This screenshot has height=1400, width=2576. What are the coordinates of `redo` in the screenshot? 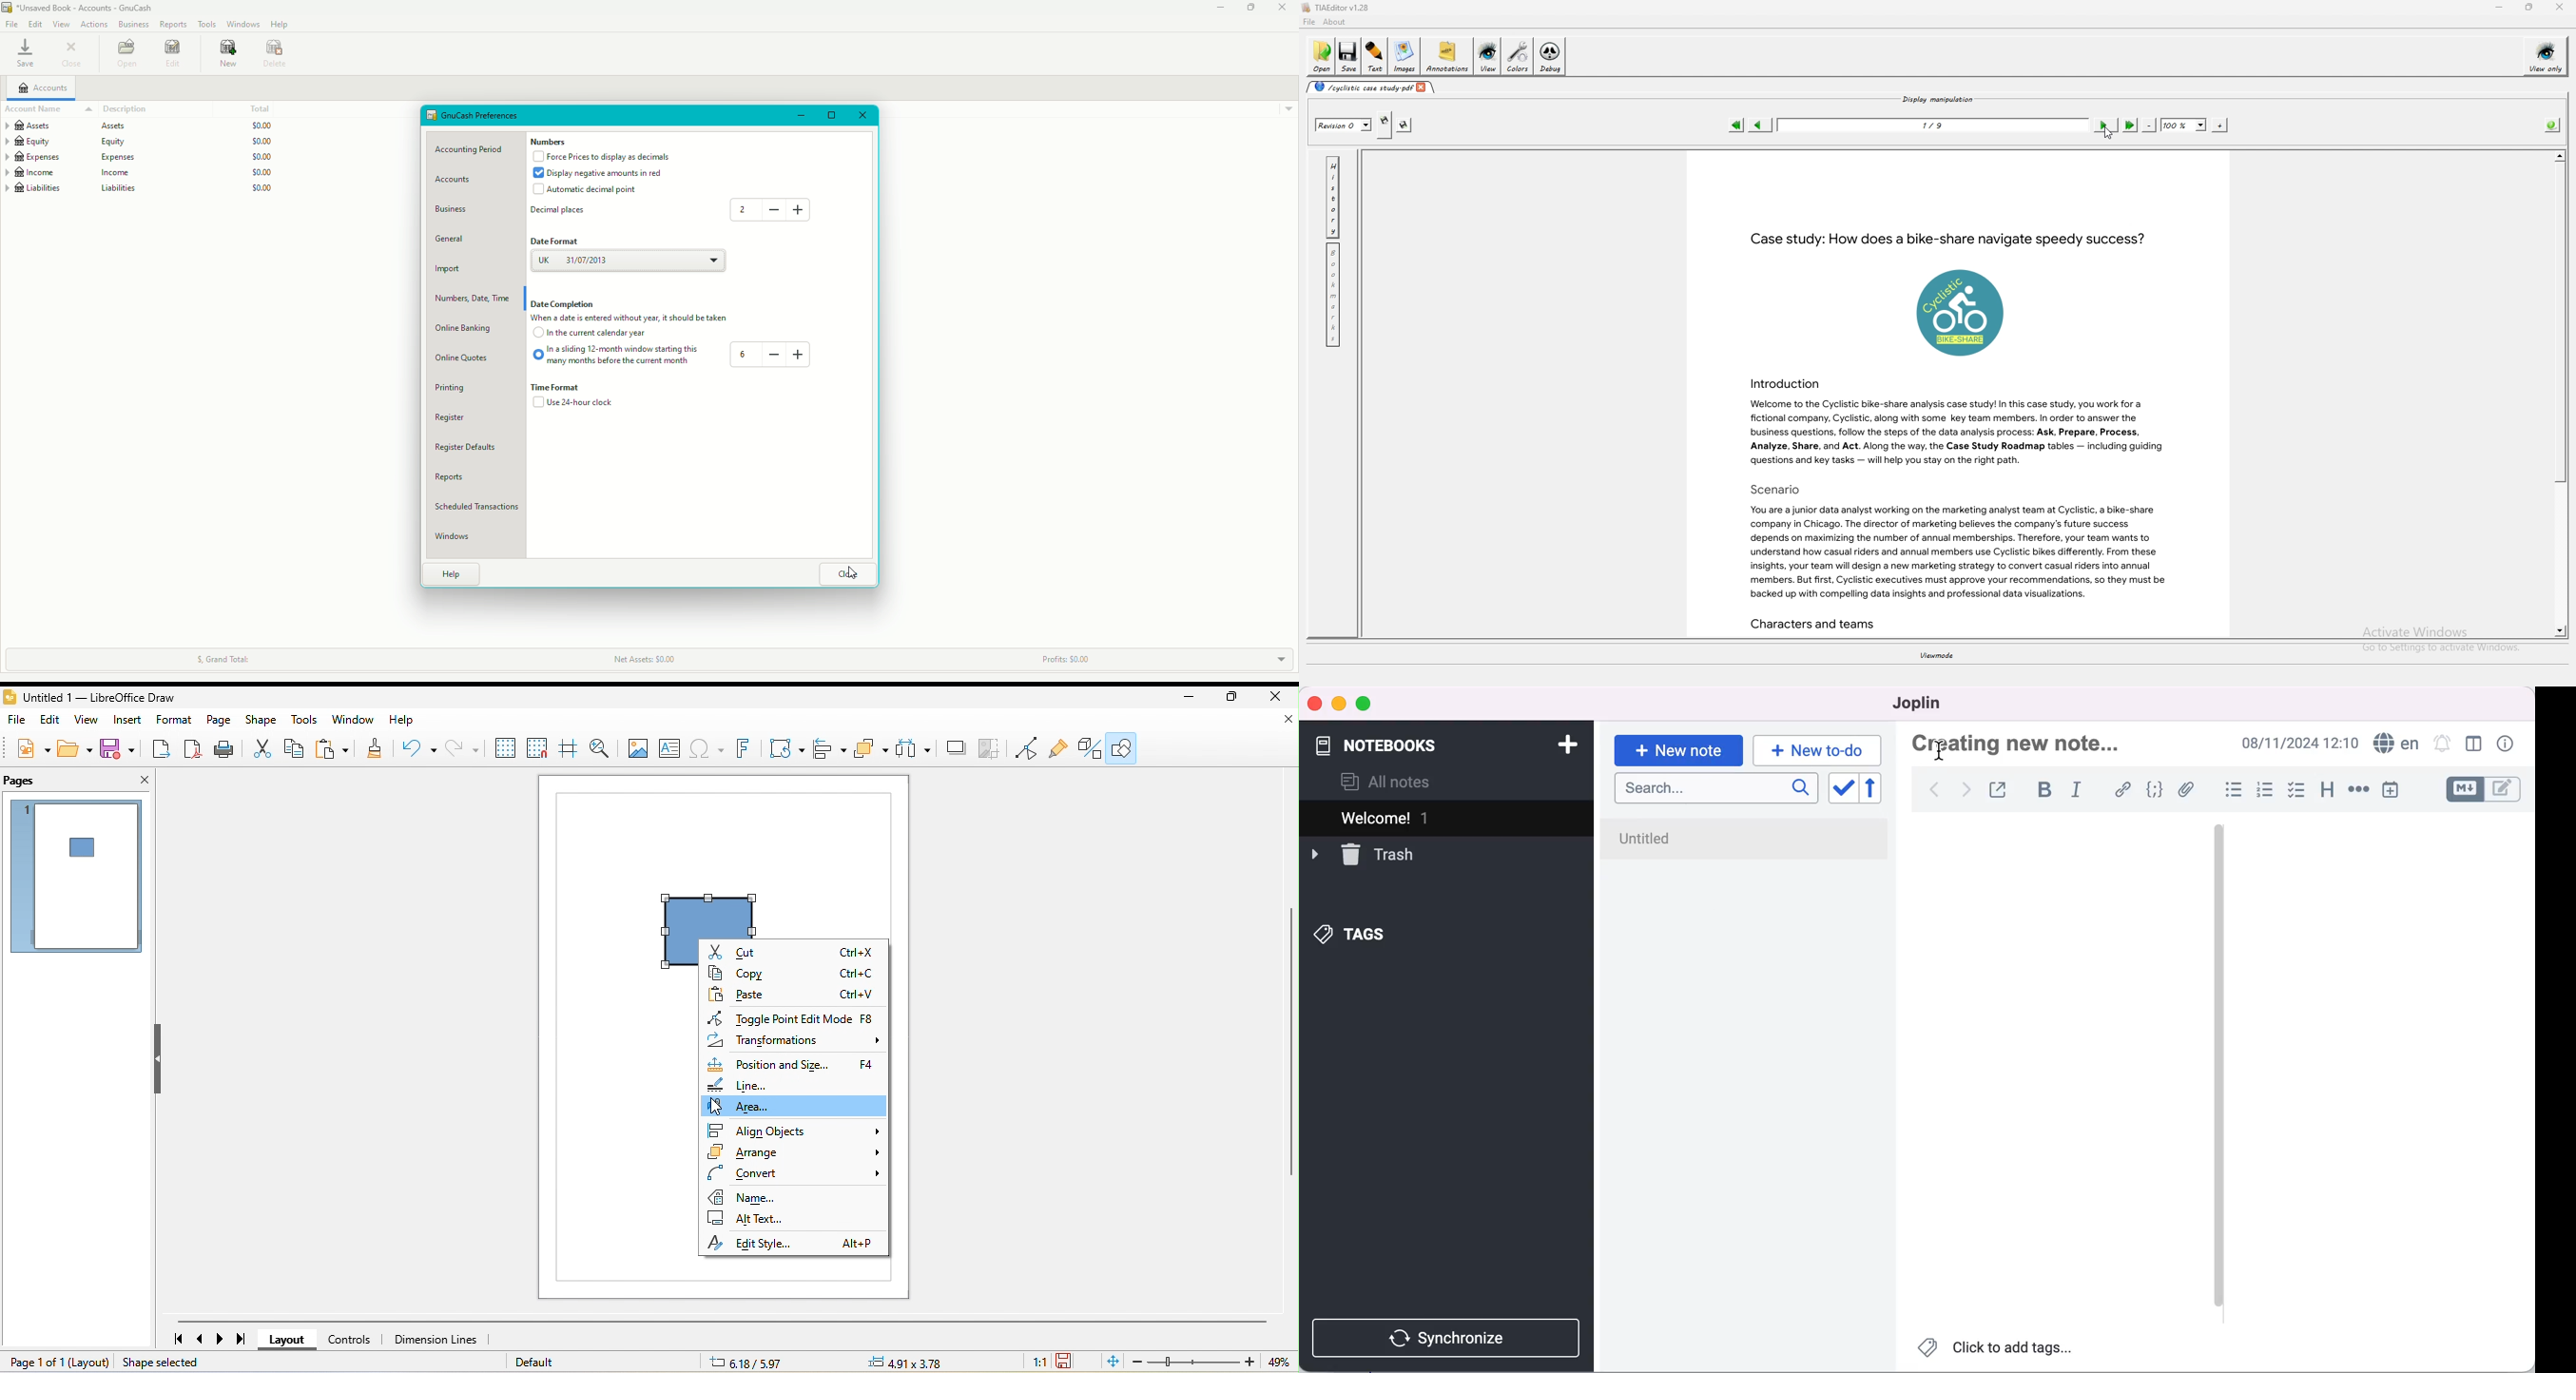 It's located at (458, 747).